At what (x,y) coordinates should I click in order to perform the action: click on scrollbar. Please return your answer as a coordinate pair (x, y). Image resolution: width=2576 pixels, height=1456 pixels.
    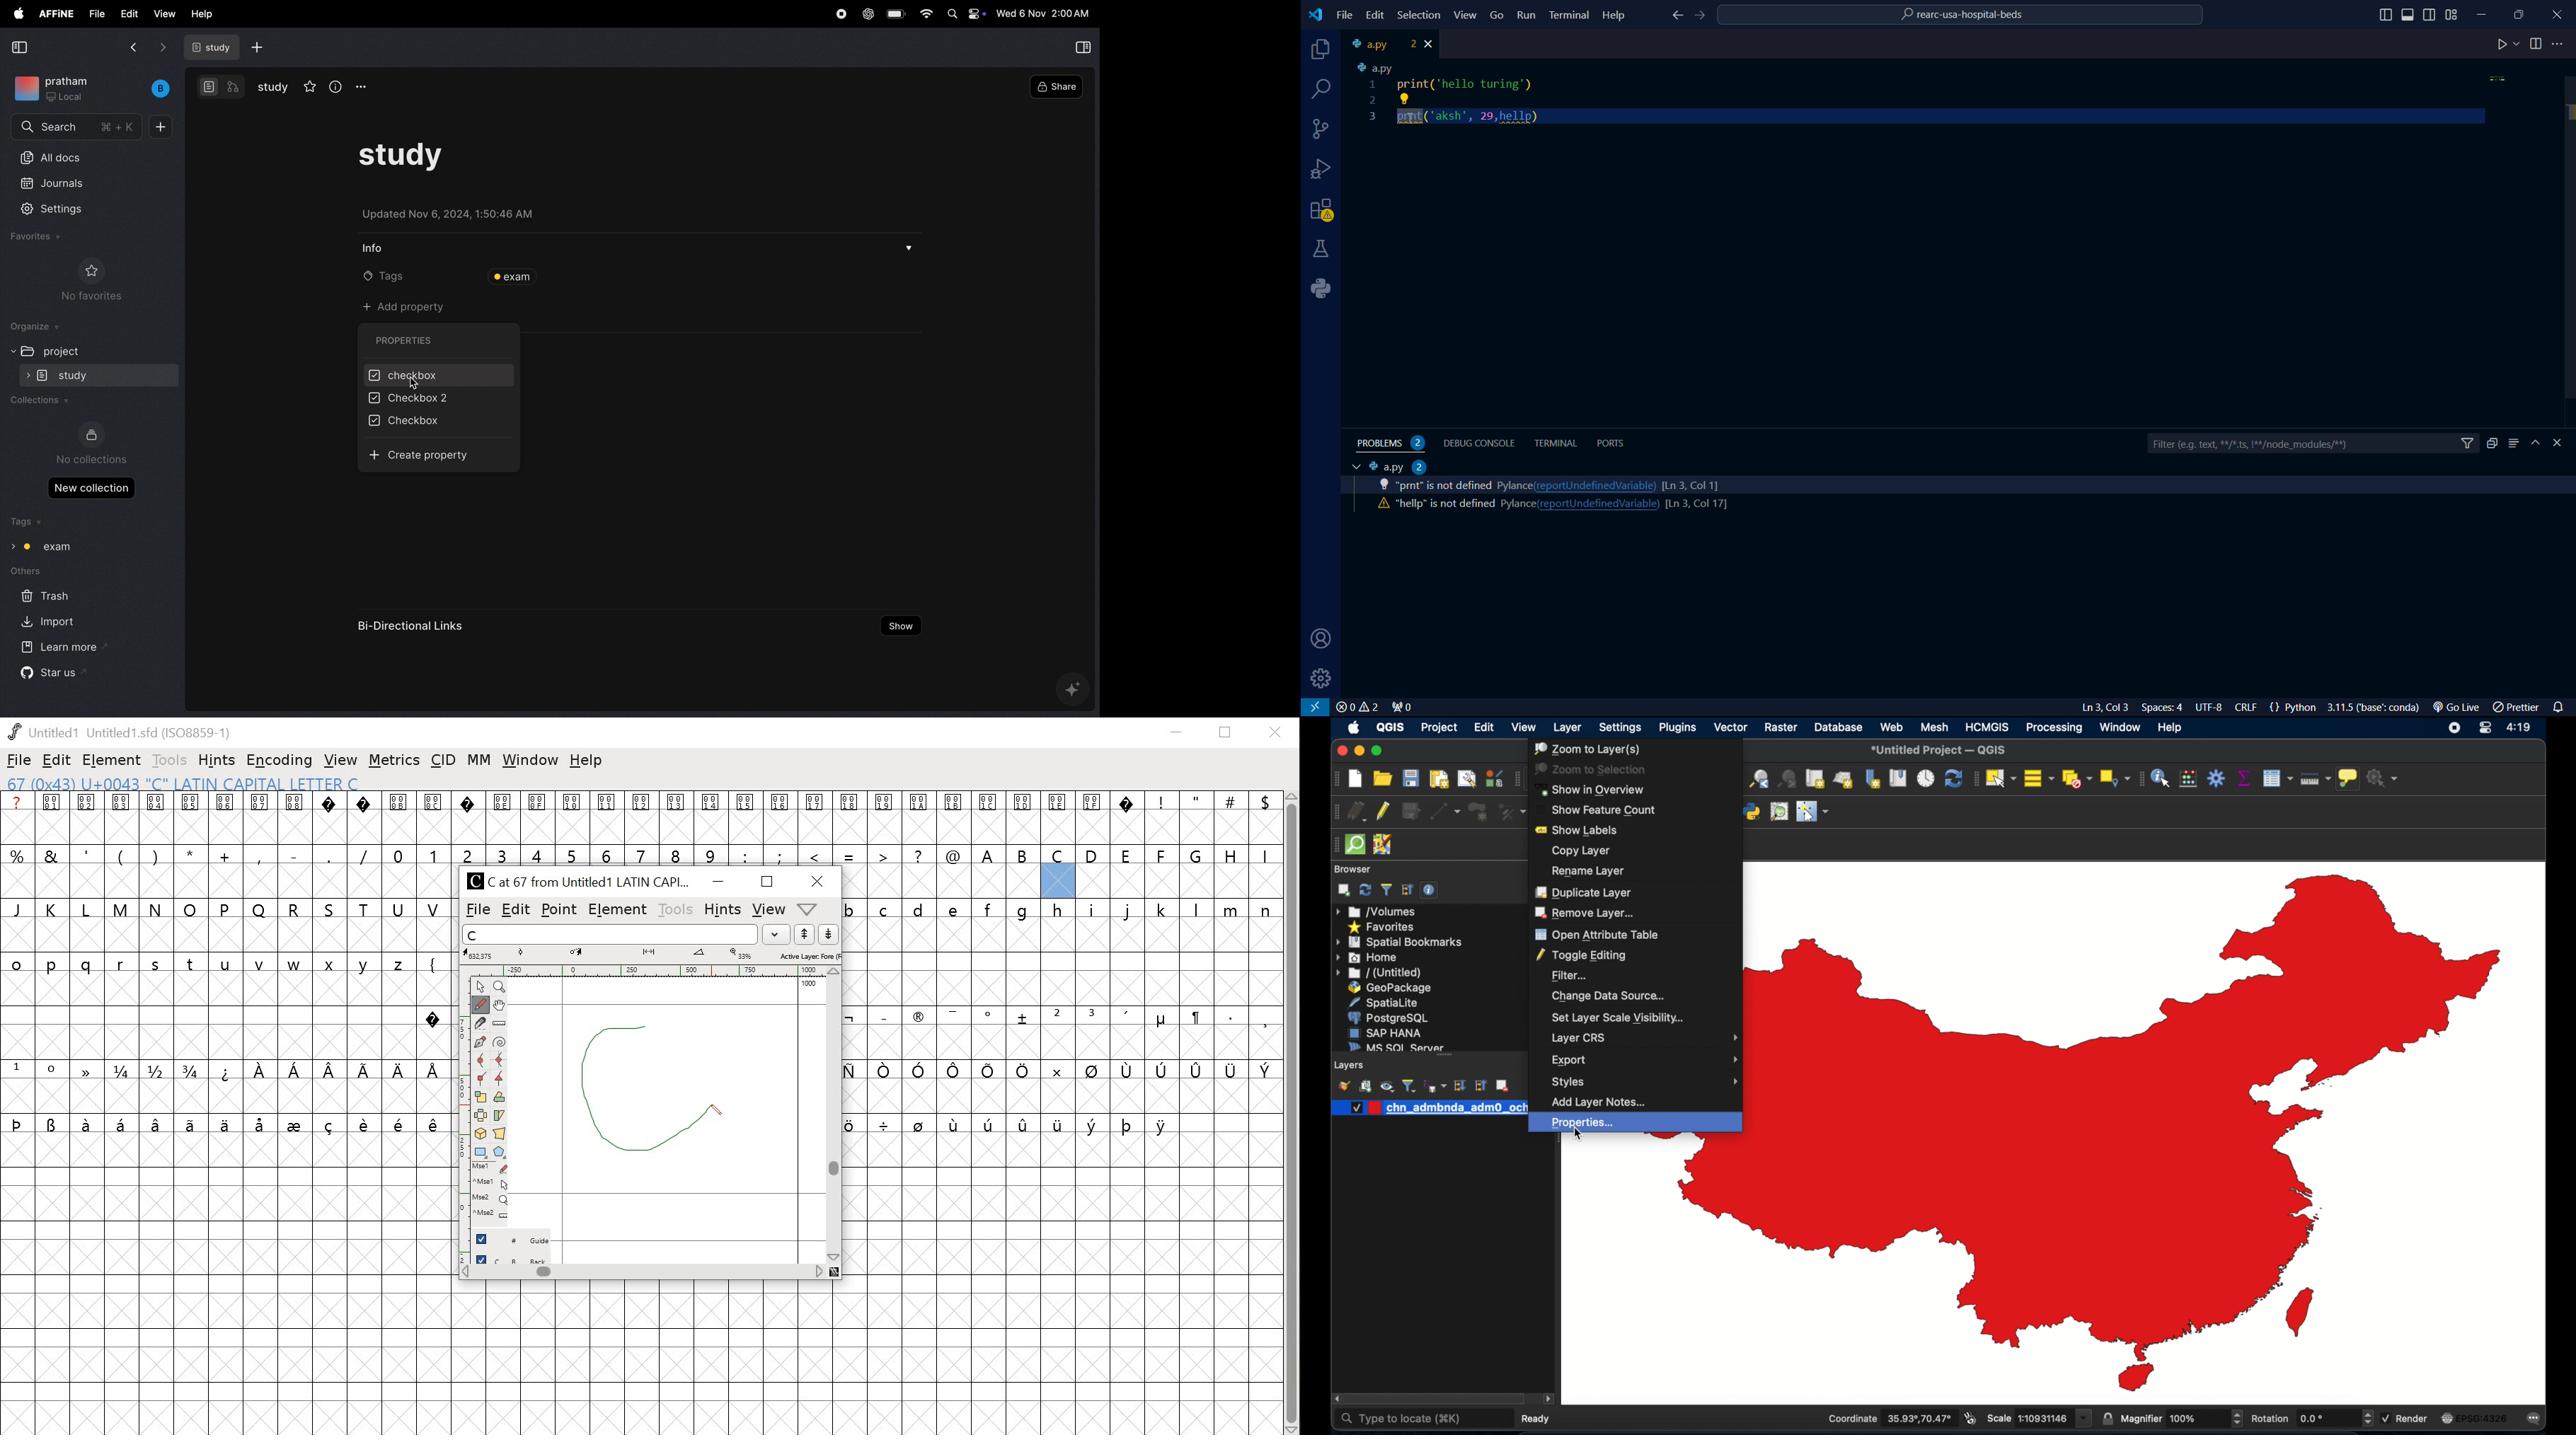
    Looking at the image, I should click on (1293, 1114).